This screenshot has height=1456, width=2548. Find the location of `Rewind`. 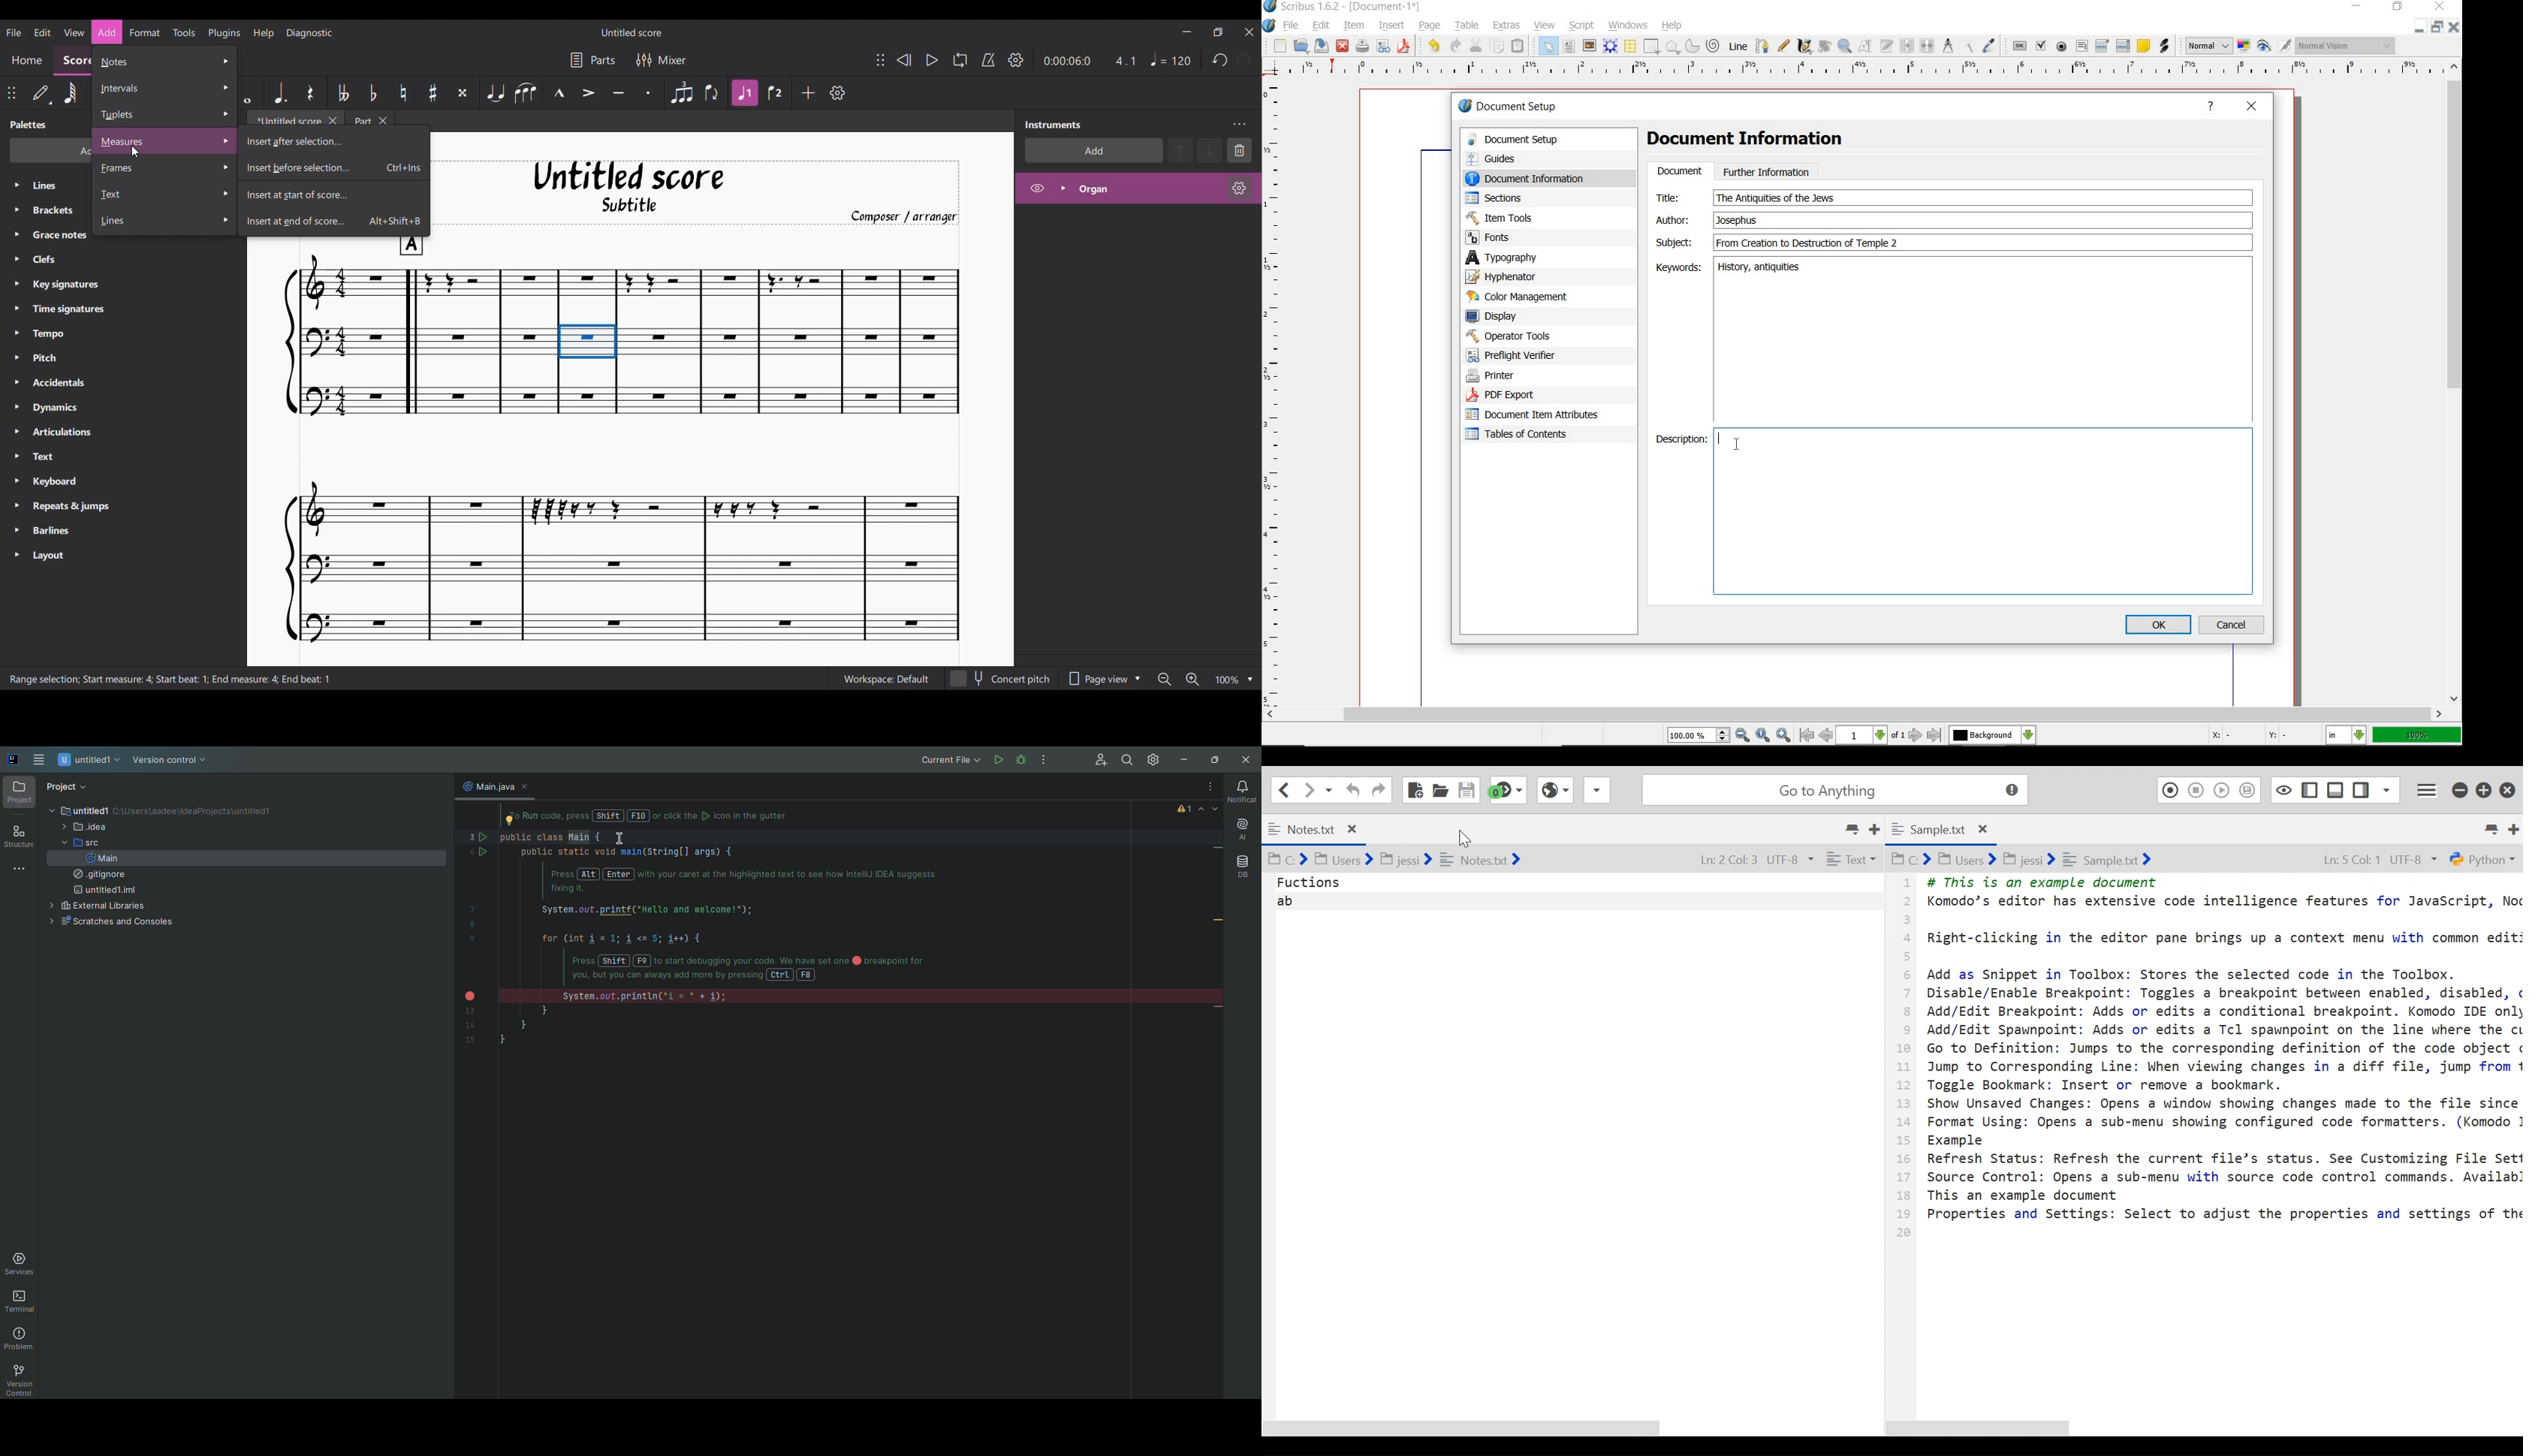

Rewind is located at coordinates (904, 60).